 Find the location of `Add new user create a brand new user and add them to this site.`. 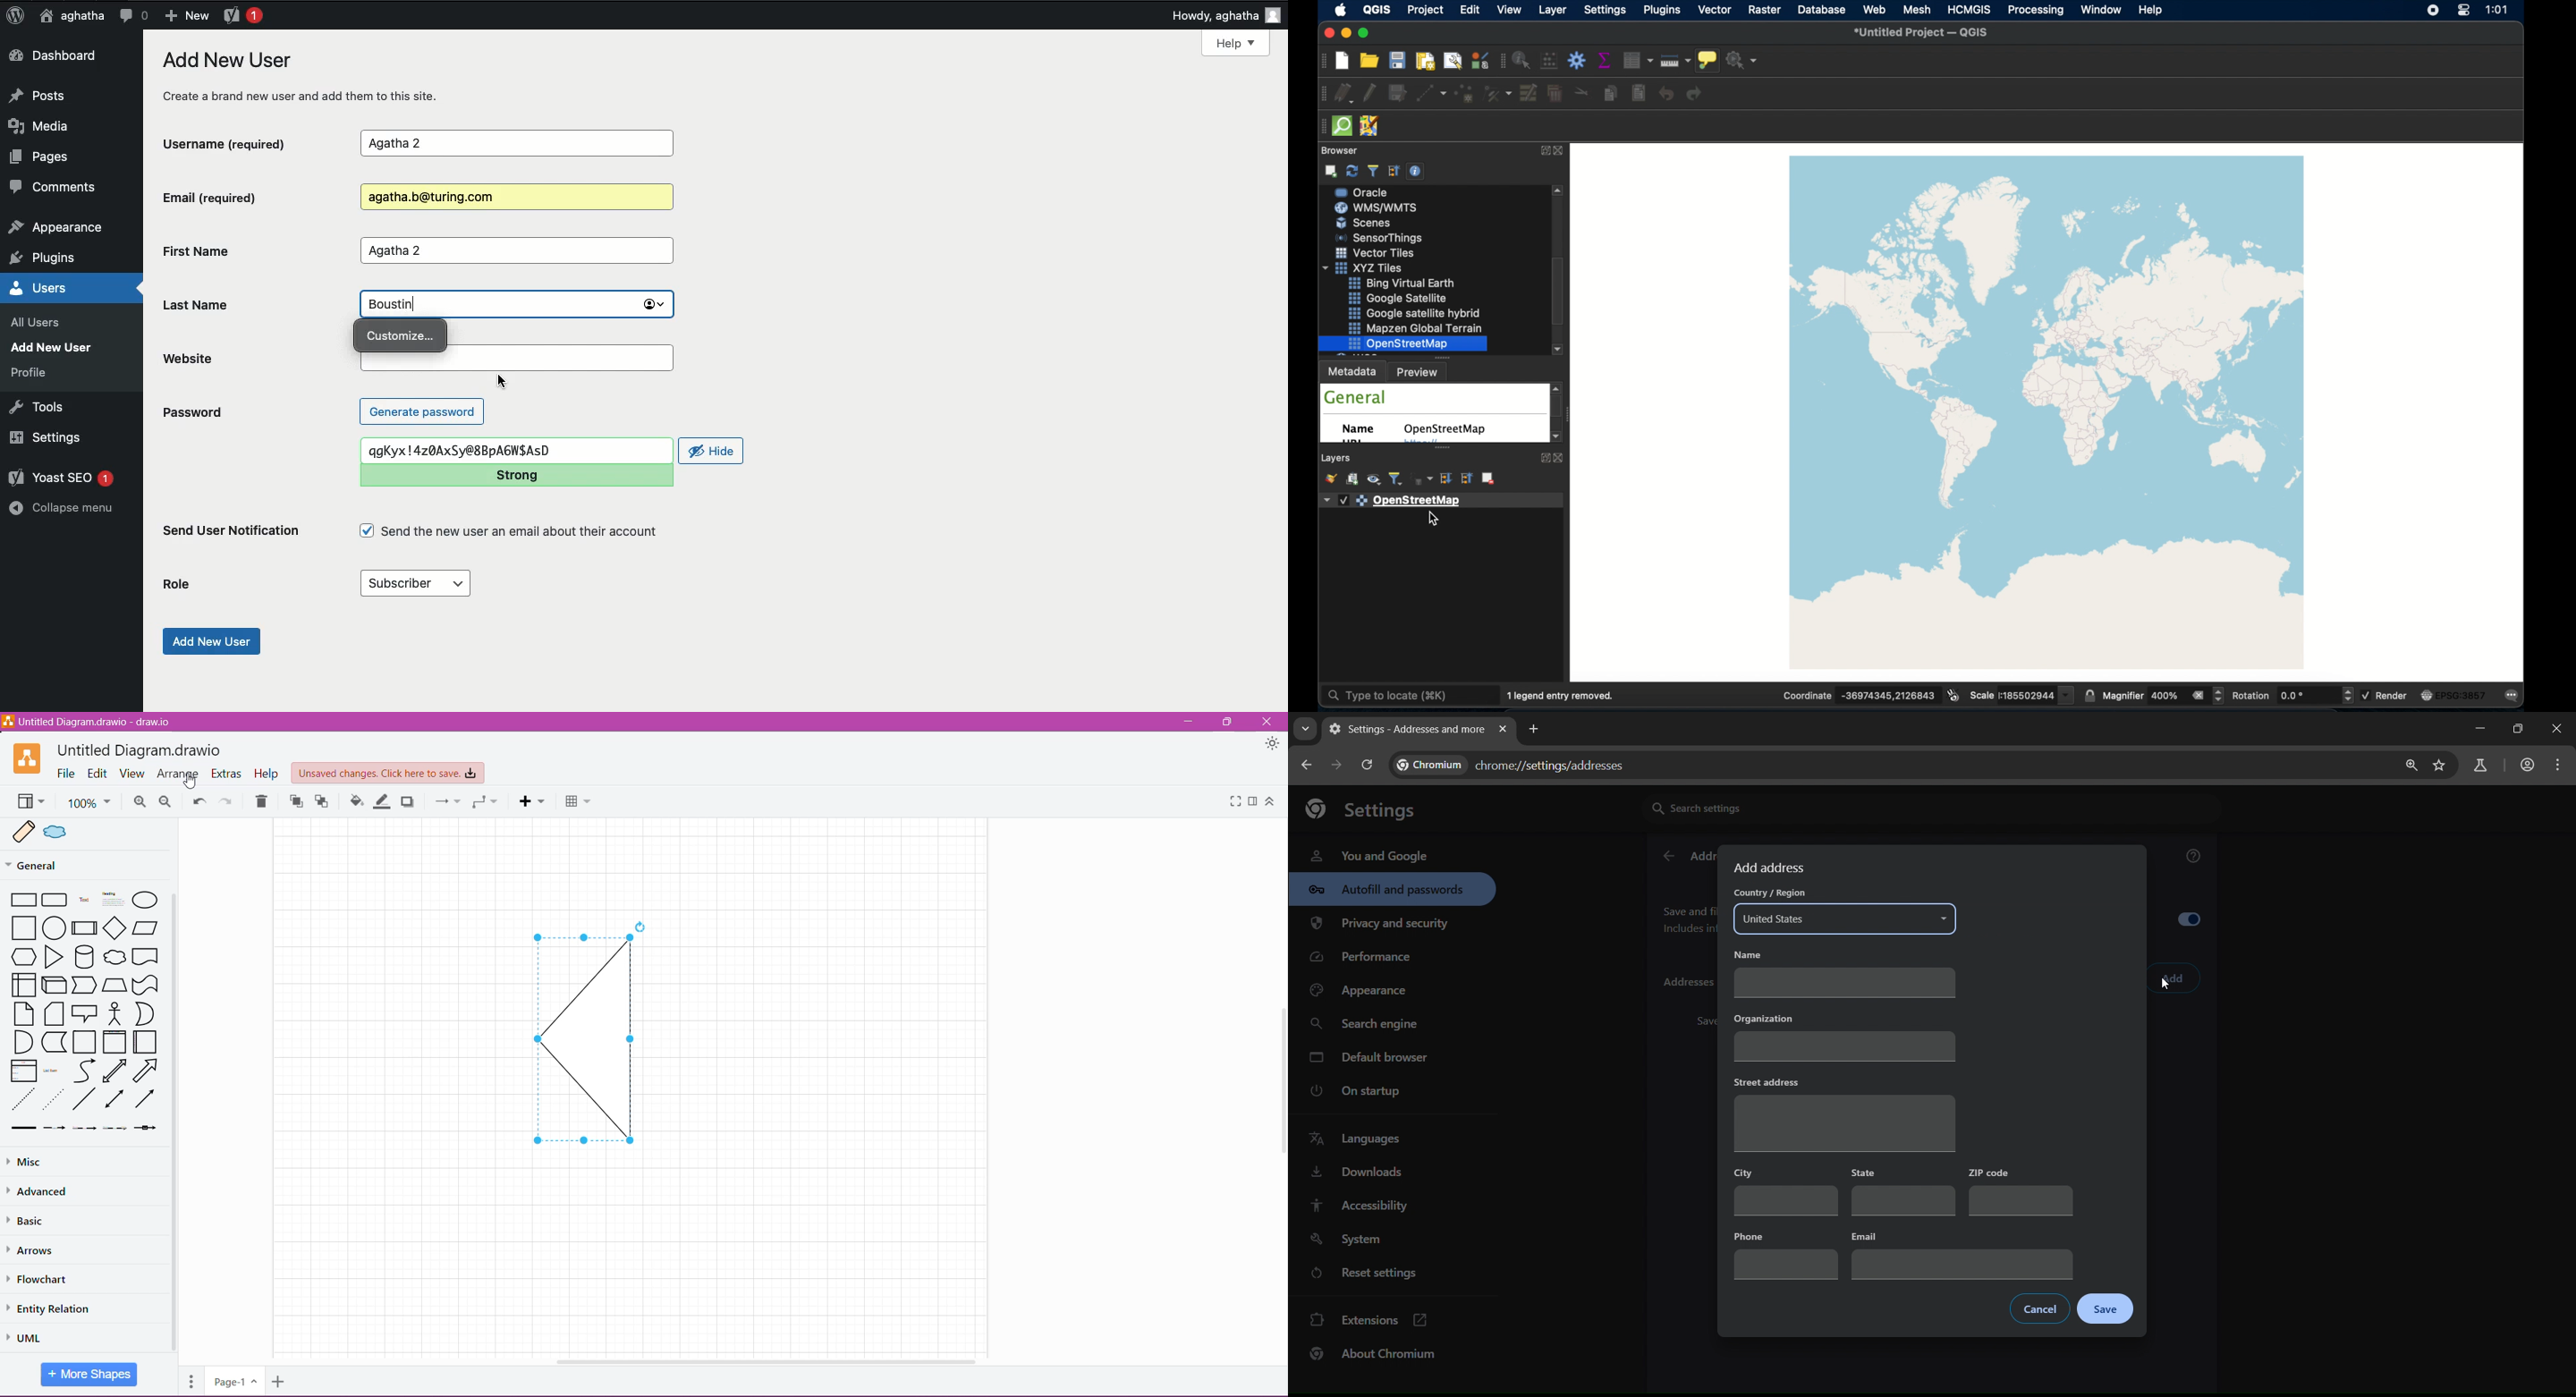

Add new user create a brand new user and add them to this site. is located at coordinates (310, 77).